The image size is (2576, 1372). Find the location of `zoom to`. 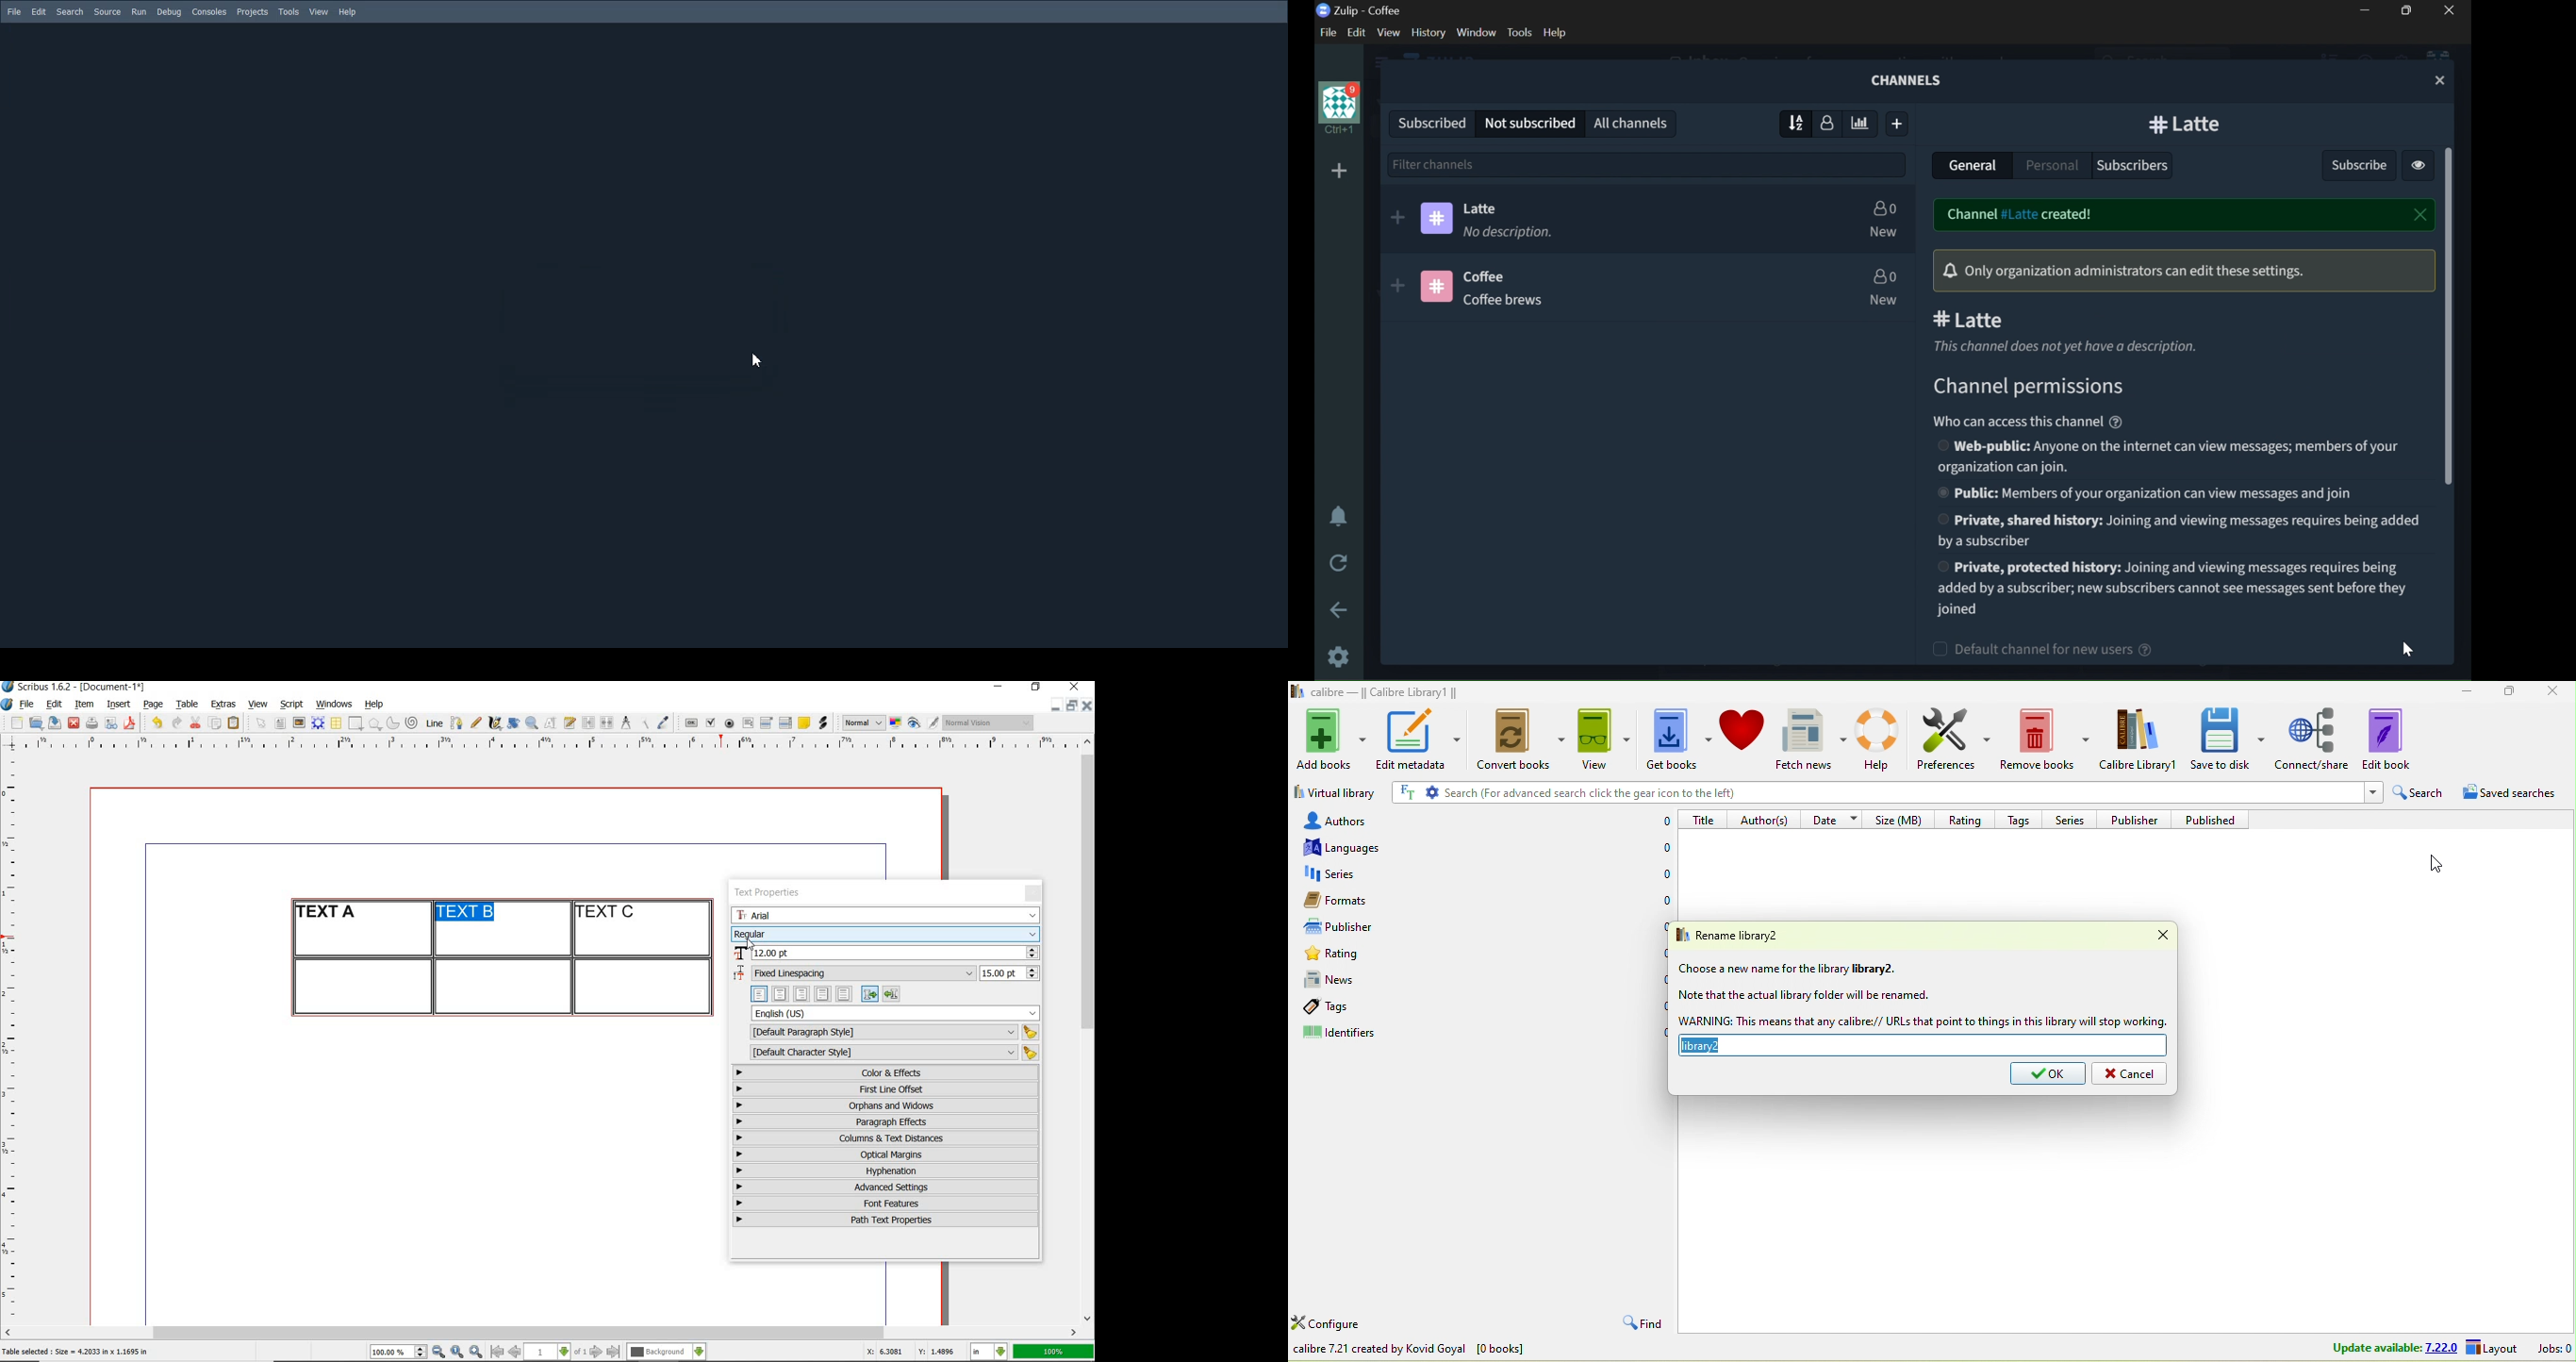

zoom to is located at coordinates (458, 1352).